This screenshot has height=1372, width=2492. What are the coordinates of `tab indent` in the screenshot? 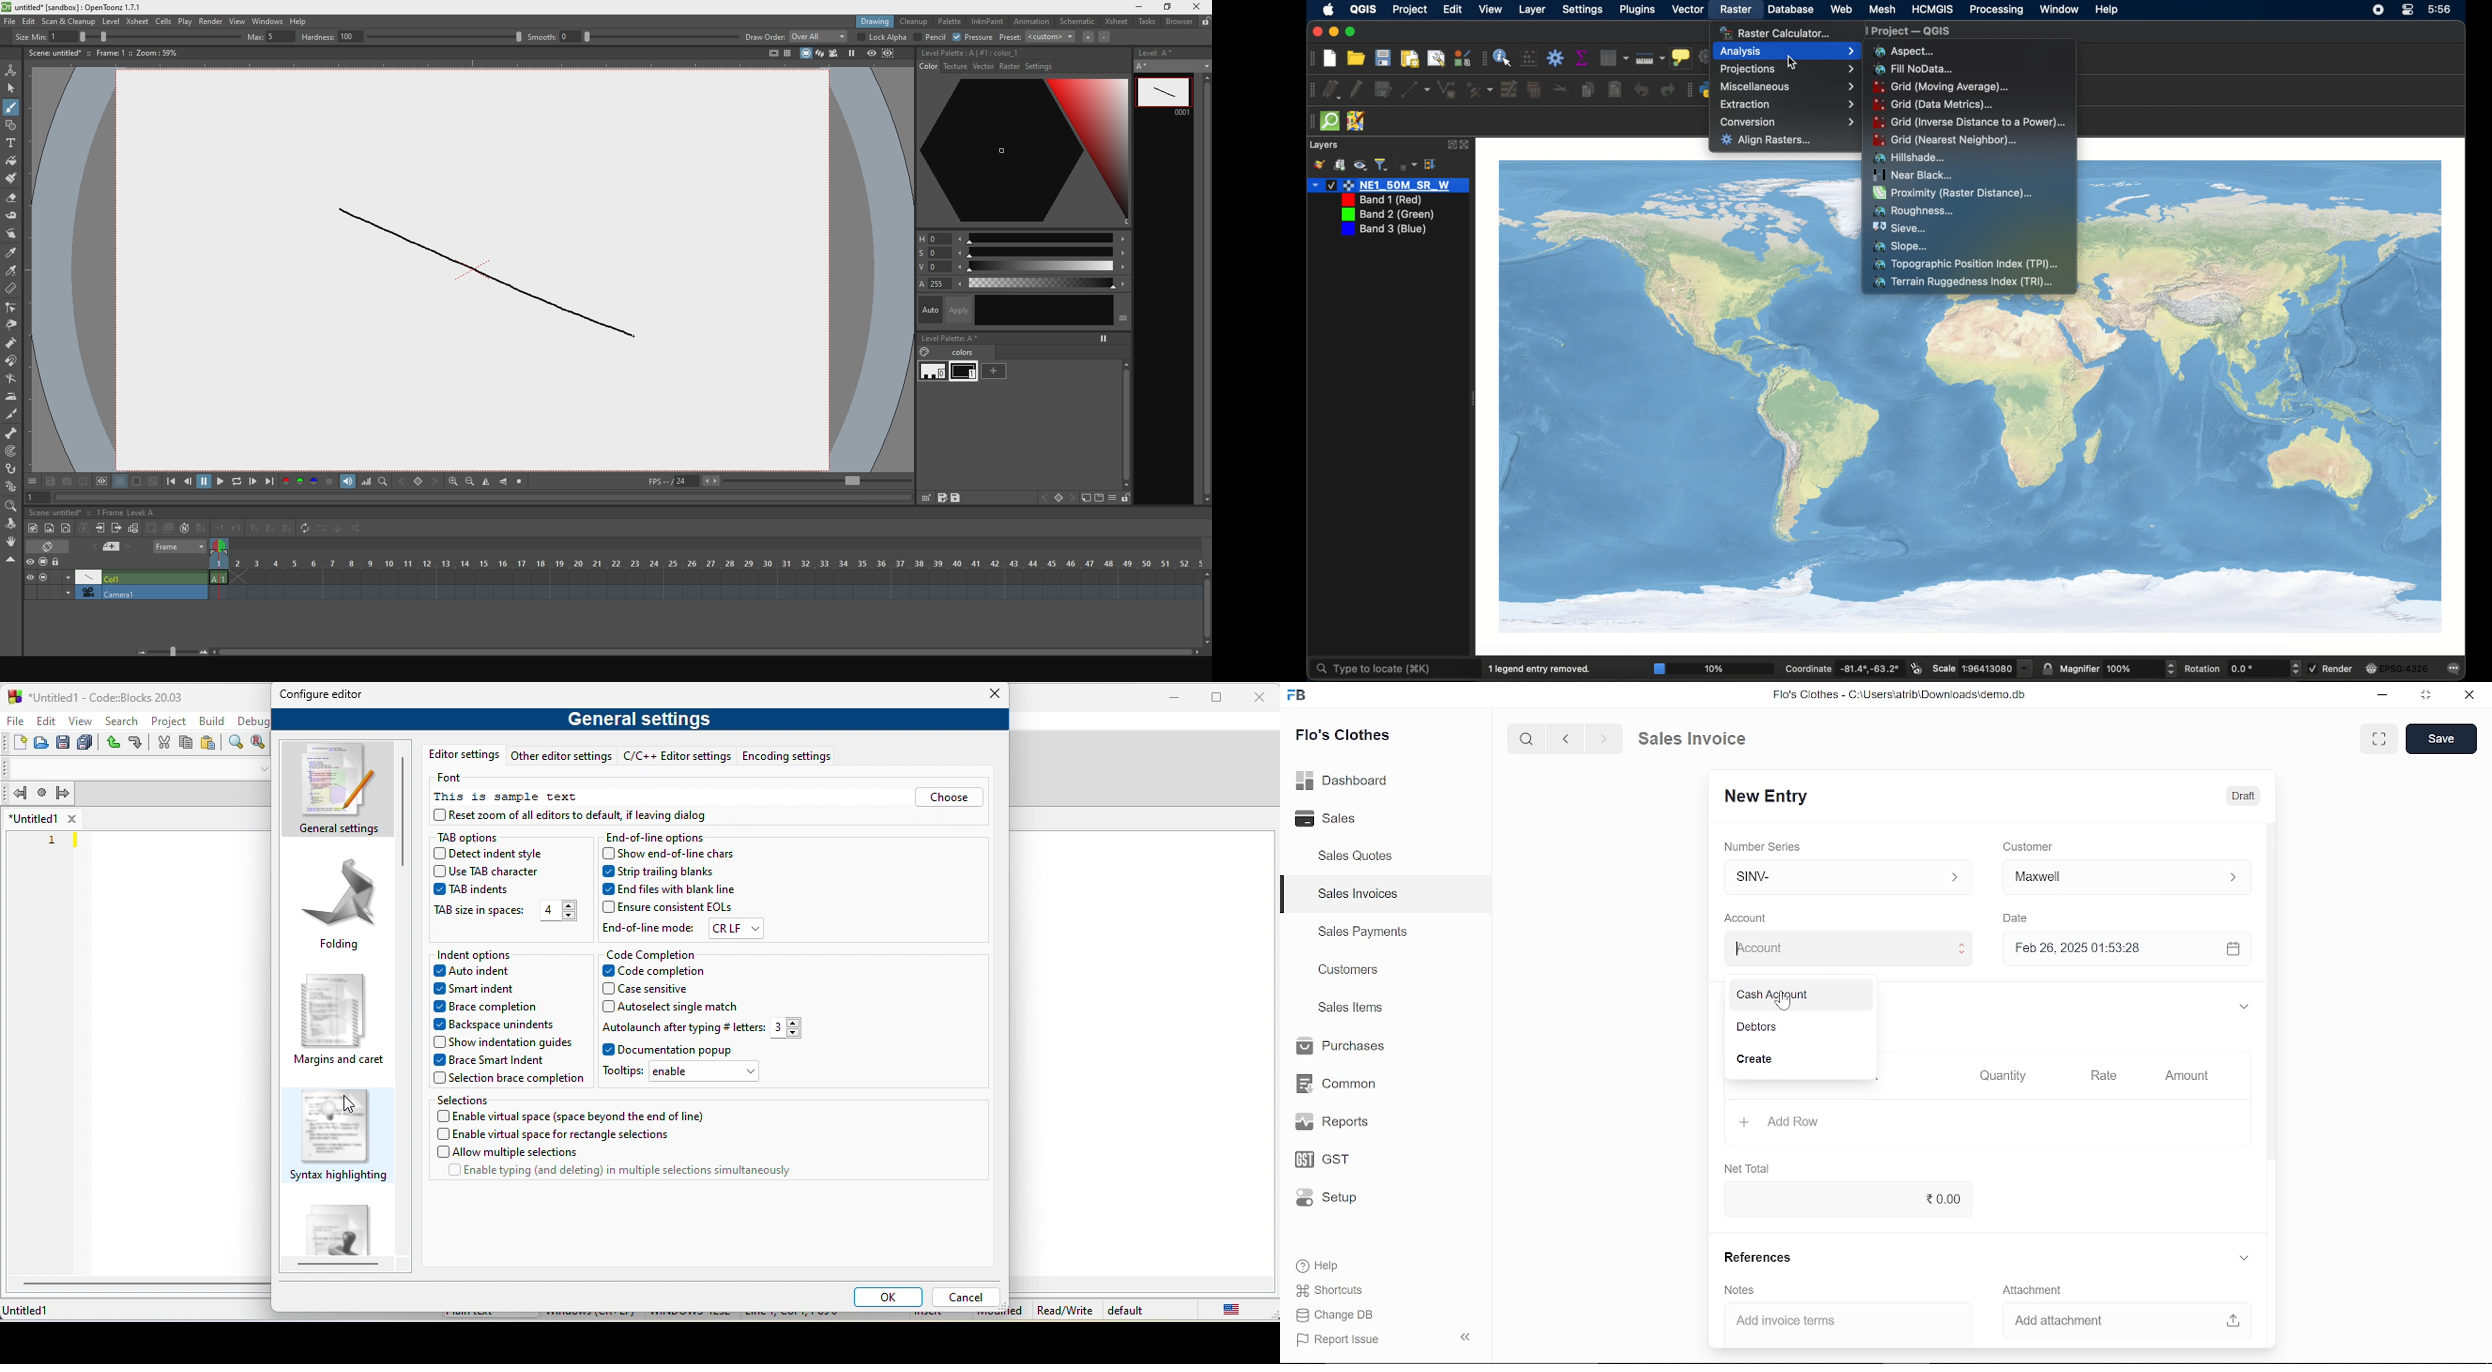 It's located at (472, 889).